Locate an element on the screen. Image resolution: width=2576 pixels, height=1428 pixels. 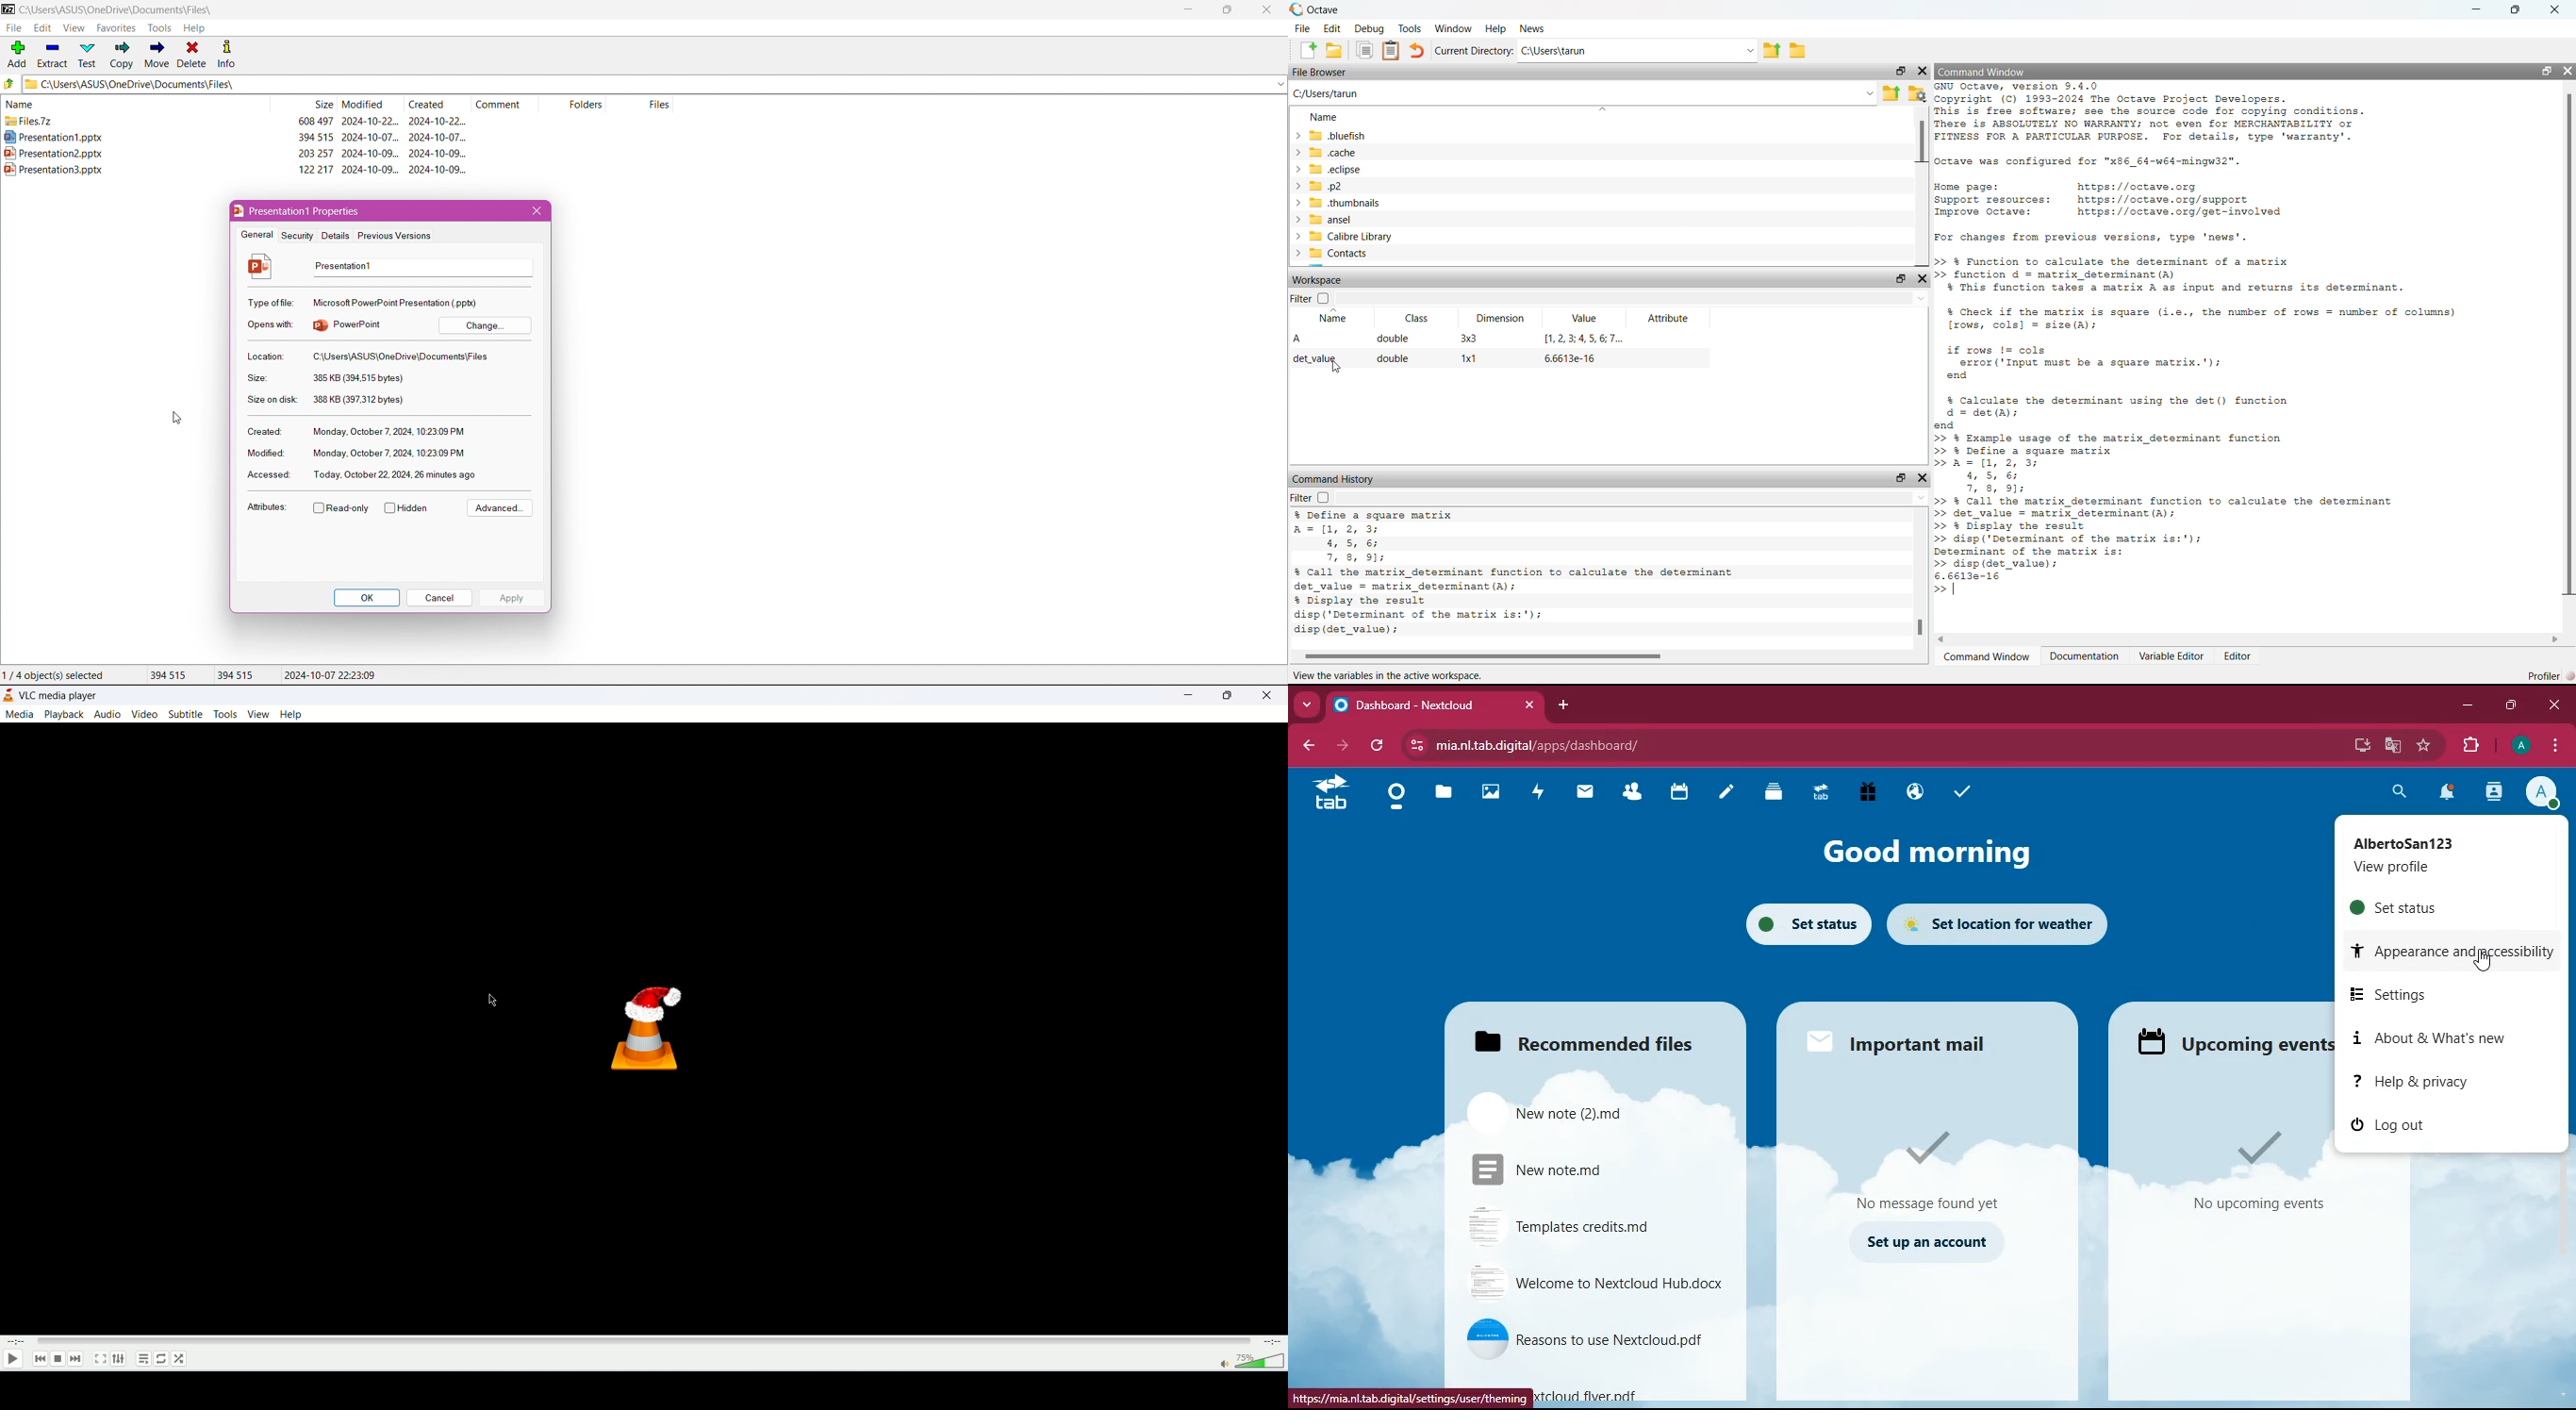
2024-10-07 is located at coordinates (437, 137).